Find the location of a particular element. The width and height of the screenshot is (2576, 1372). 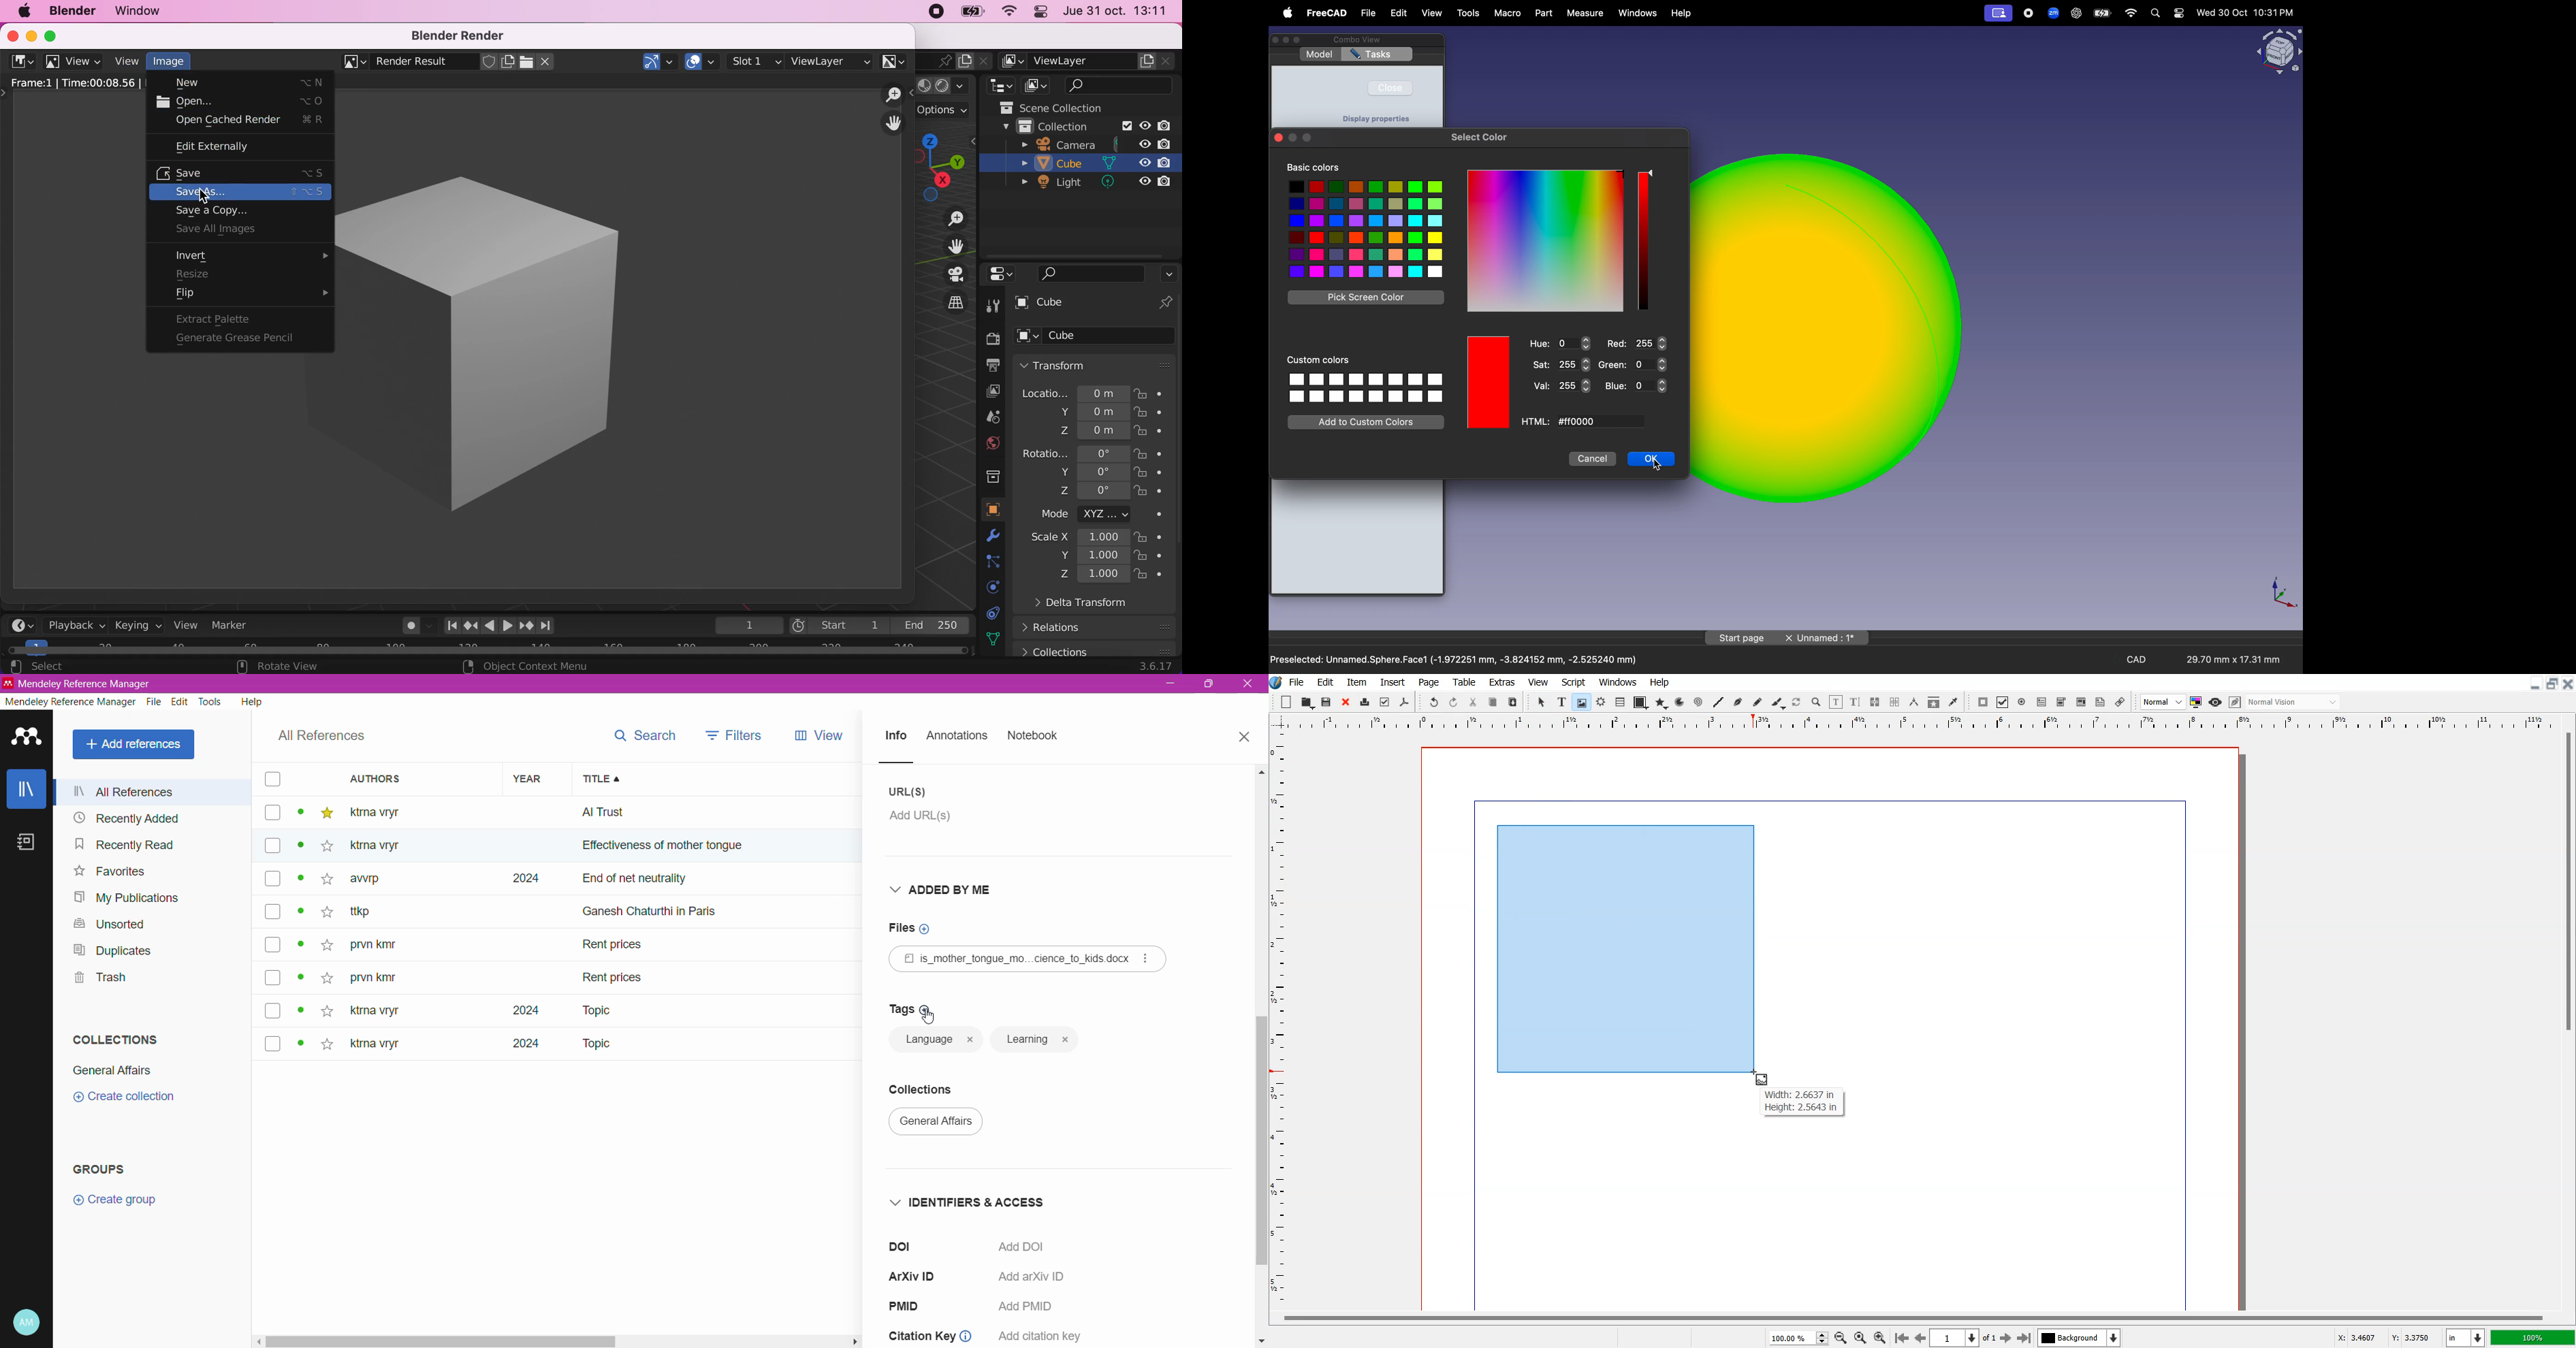

box is located at coordinates (271, 780).